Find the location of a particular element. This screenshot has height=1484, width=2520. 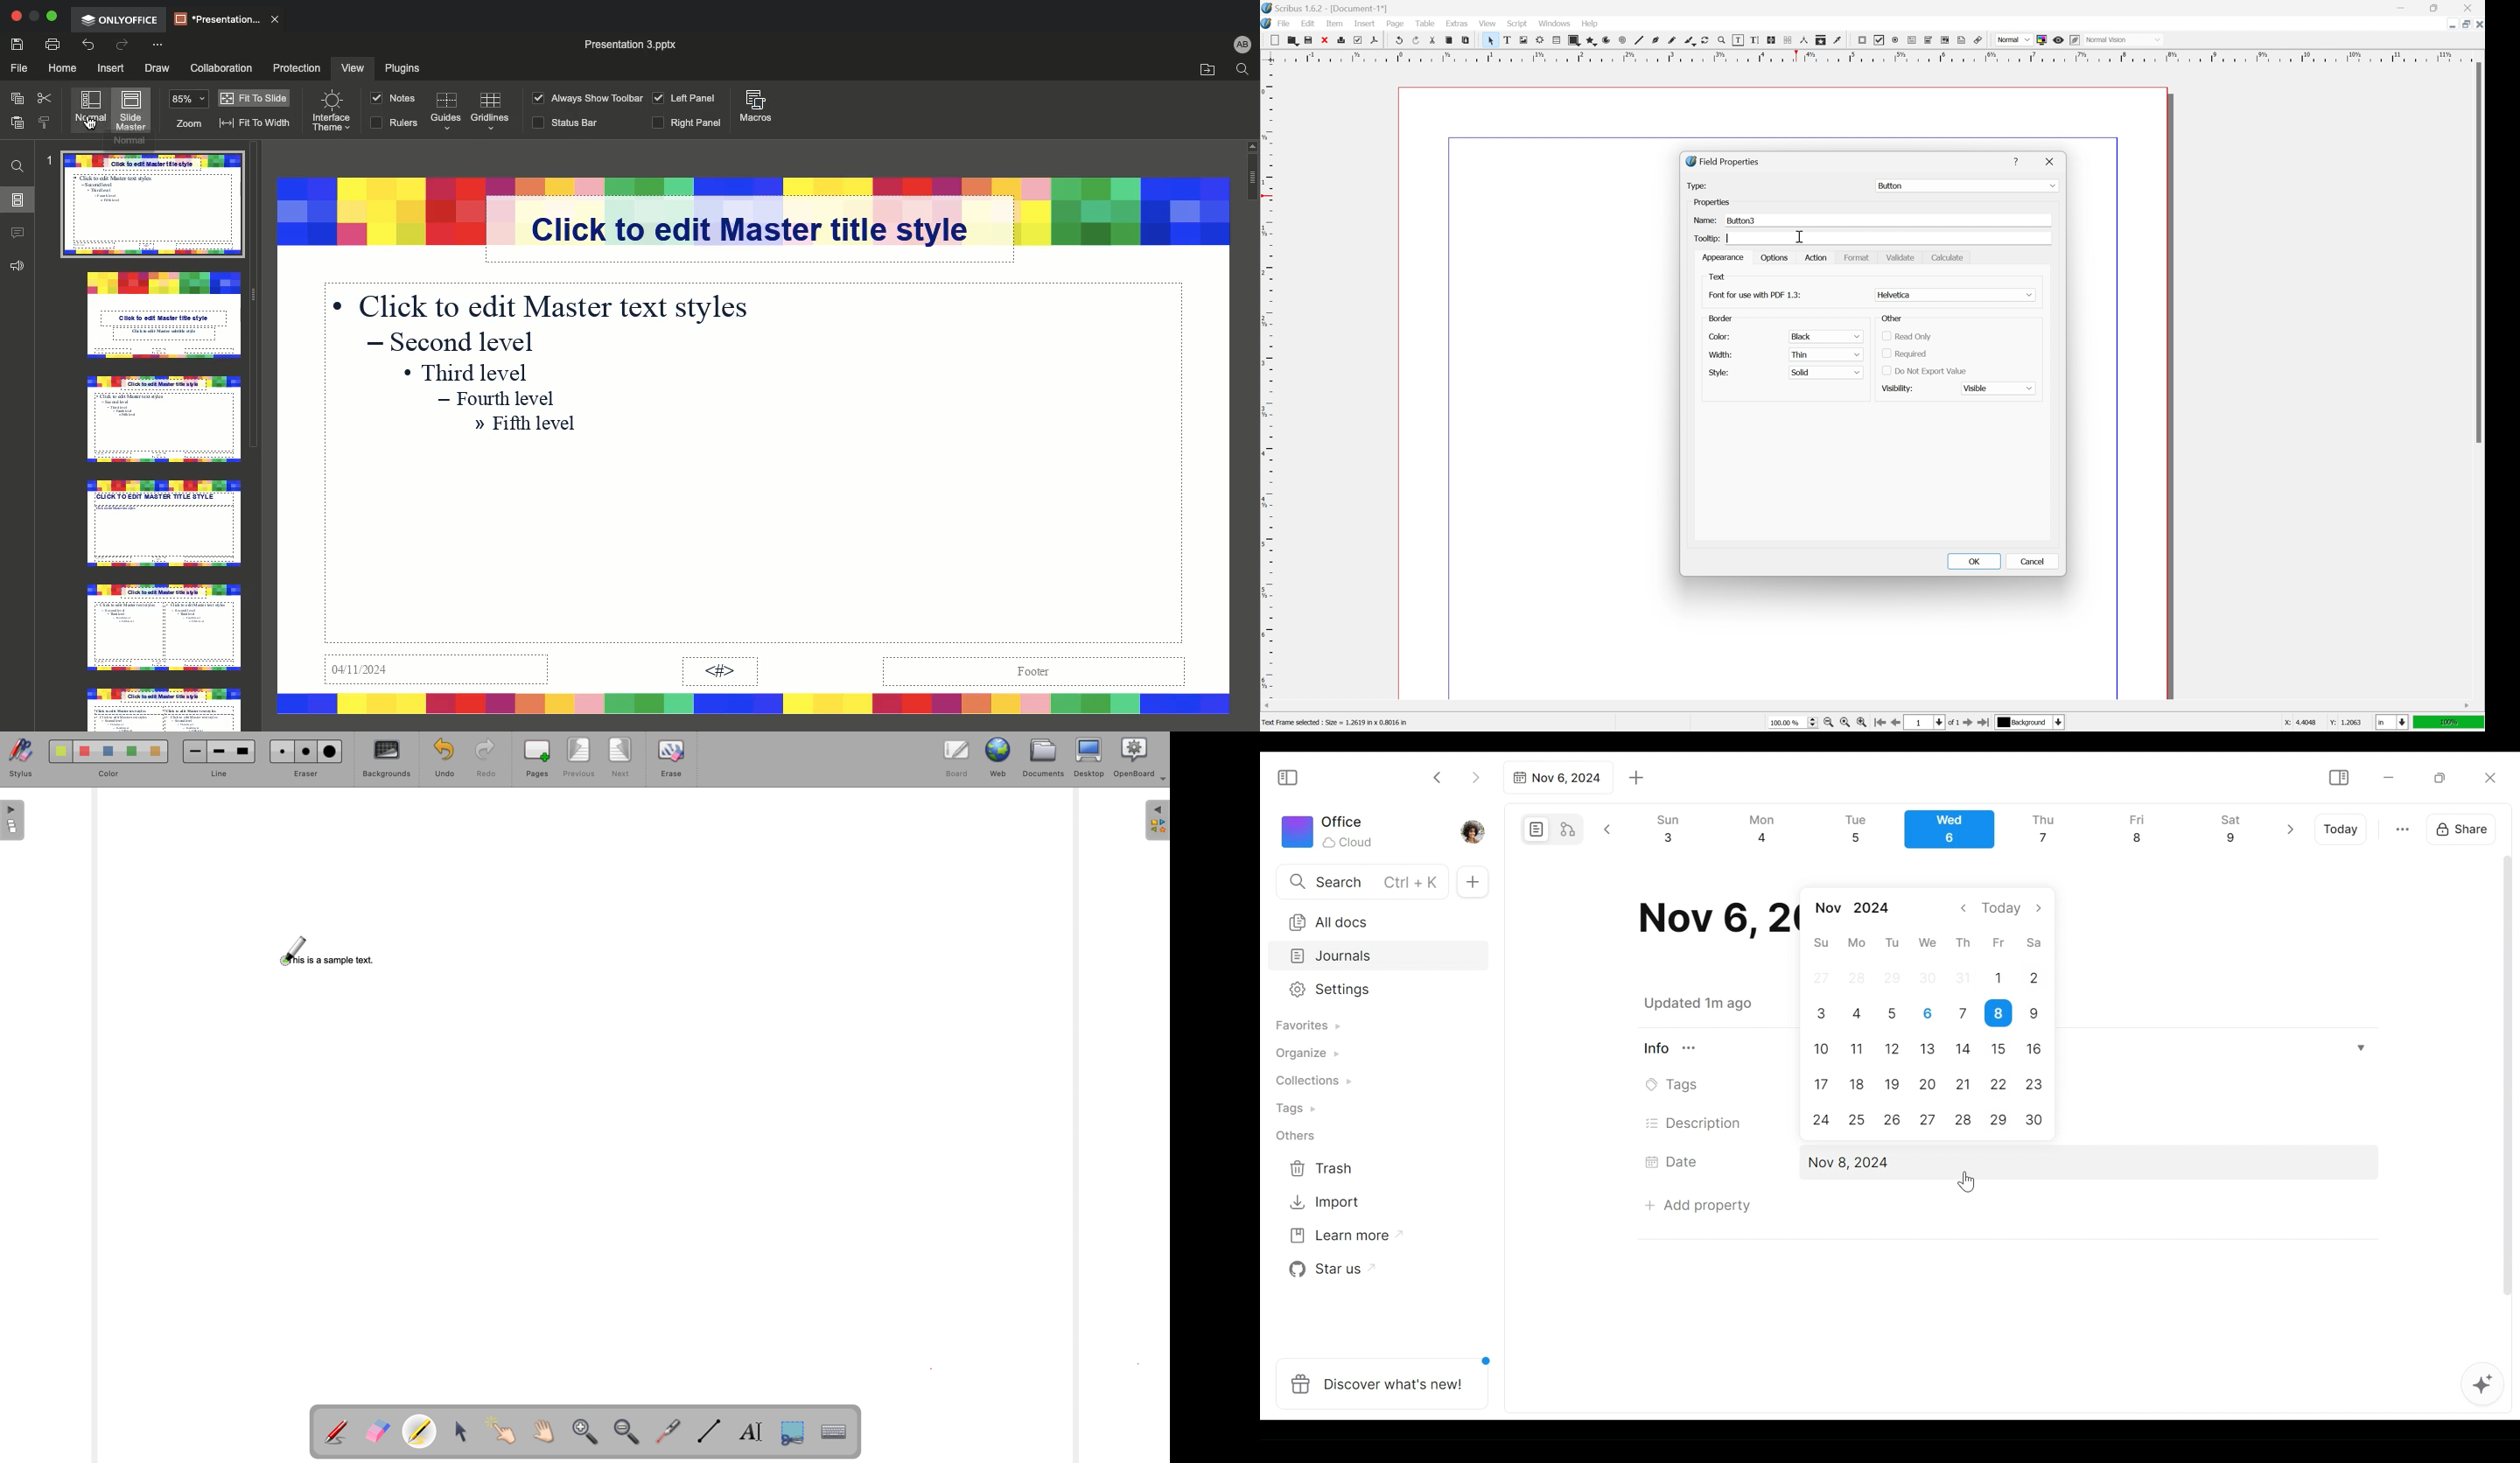

Presentation 3 pptx. is located at coordinates (643, 44).